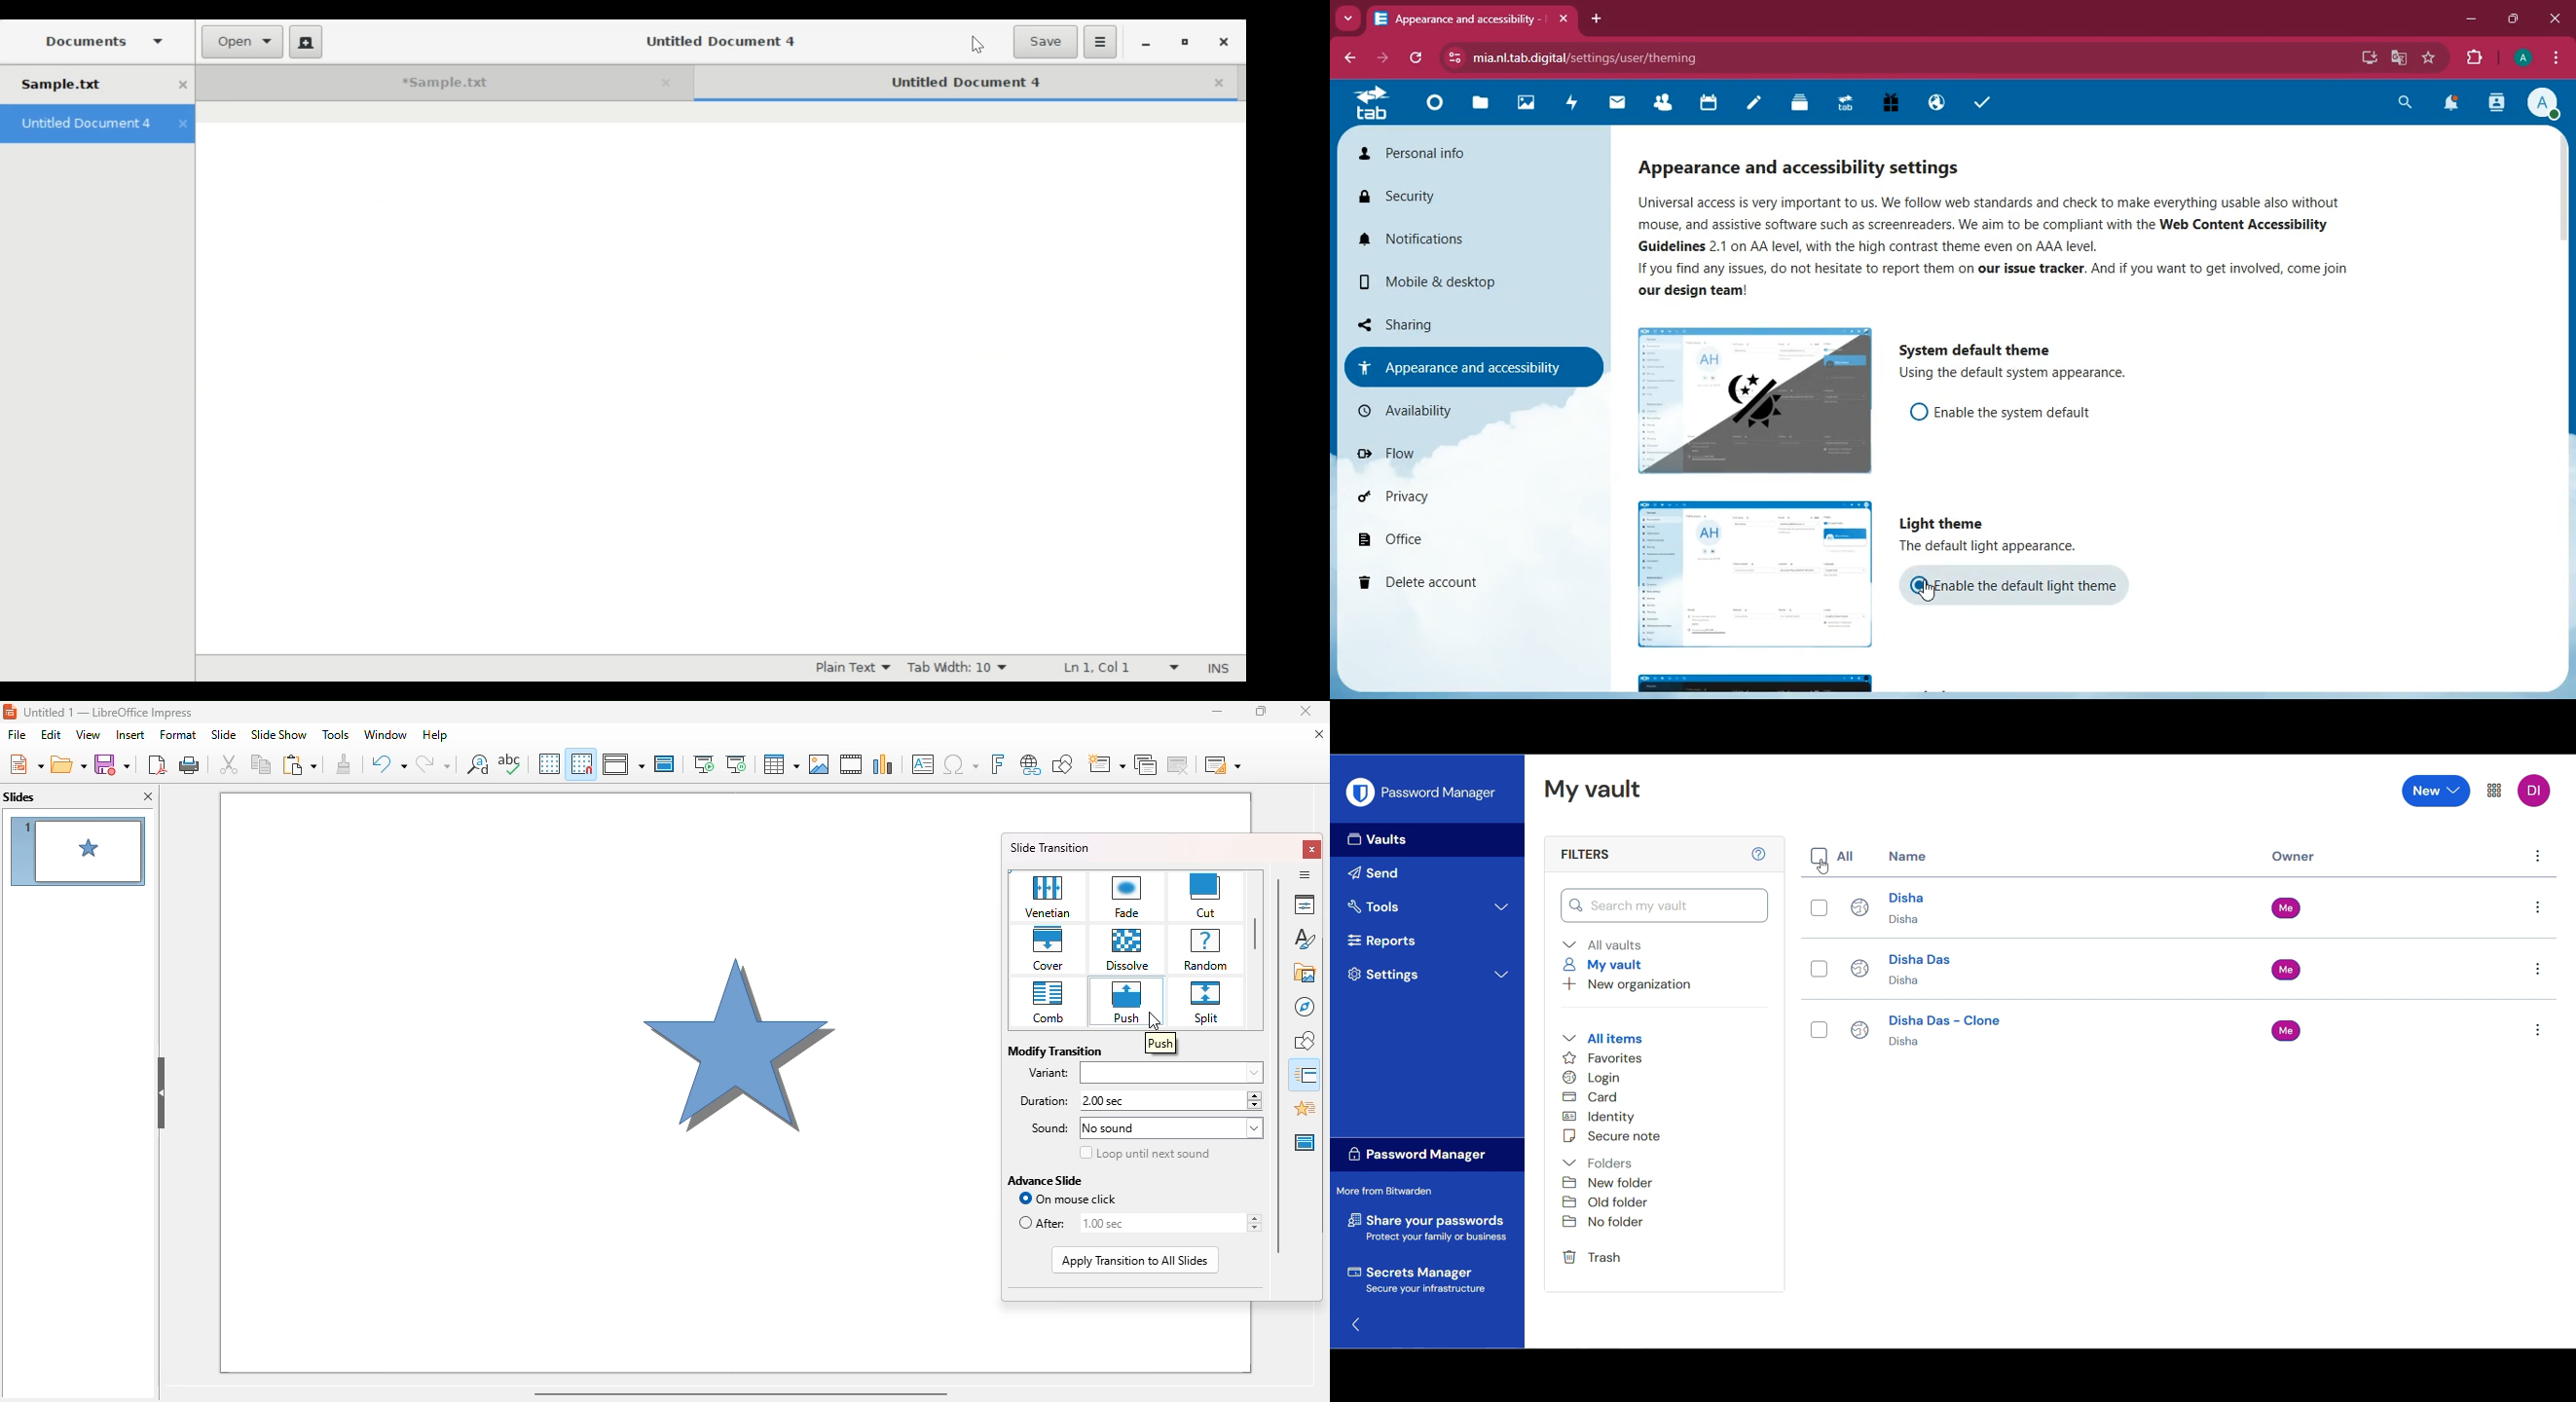 This screenshot has height=1428, width=2576. I want to click on master slide, so click(665, 763).